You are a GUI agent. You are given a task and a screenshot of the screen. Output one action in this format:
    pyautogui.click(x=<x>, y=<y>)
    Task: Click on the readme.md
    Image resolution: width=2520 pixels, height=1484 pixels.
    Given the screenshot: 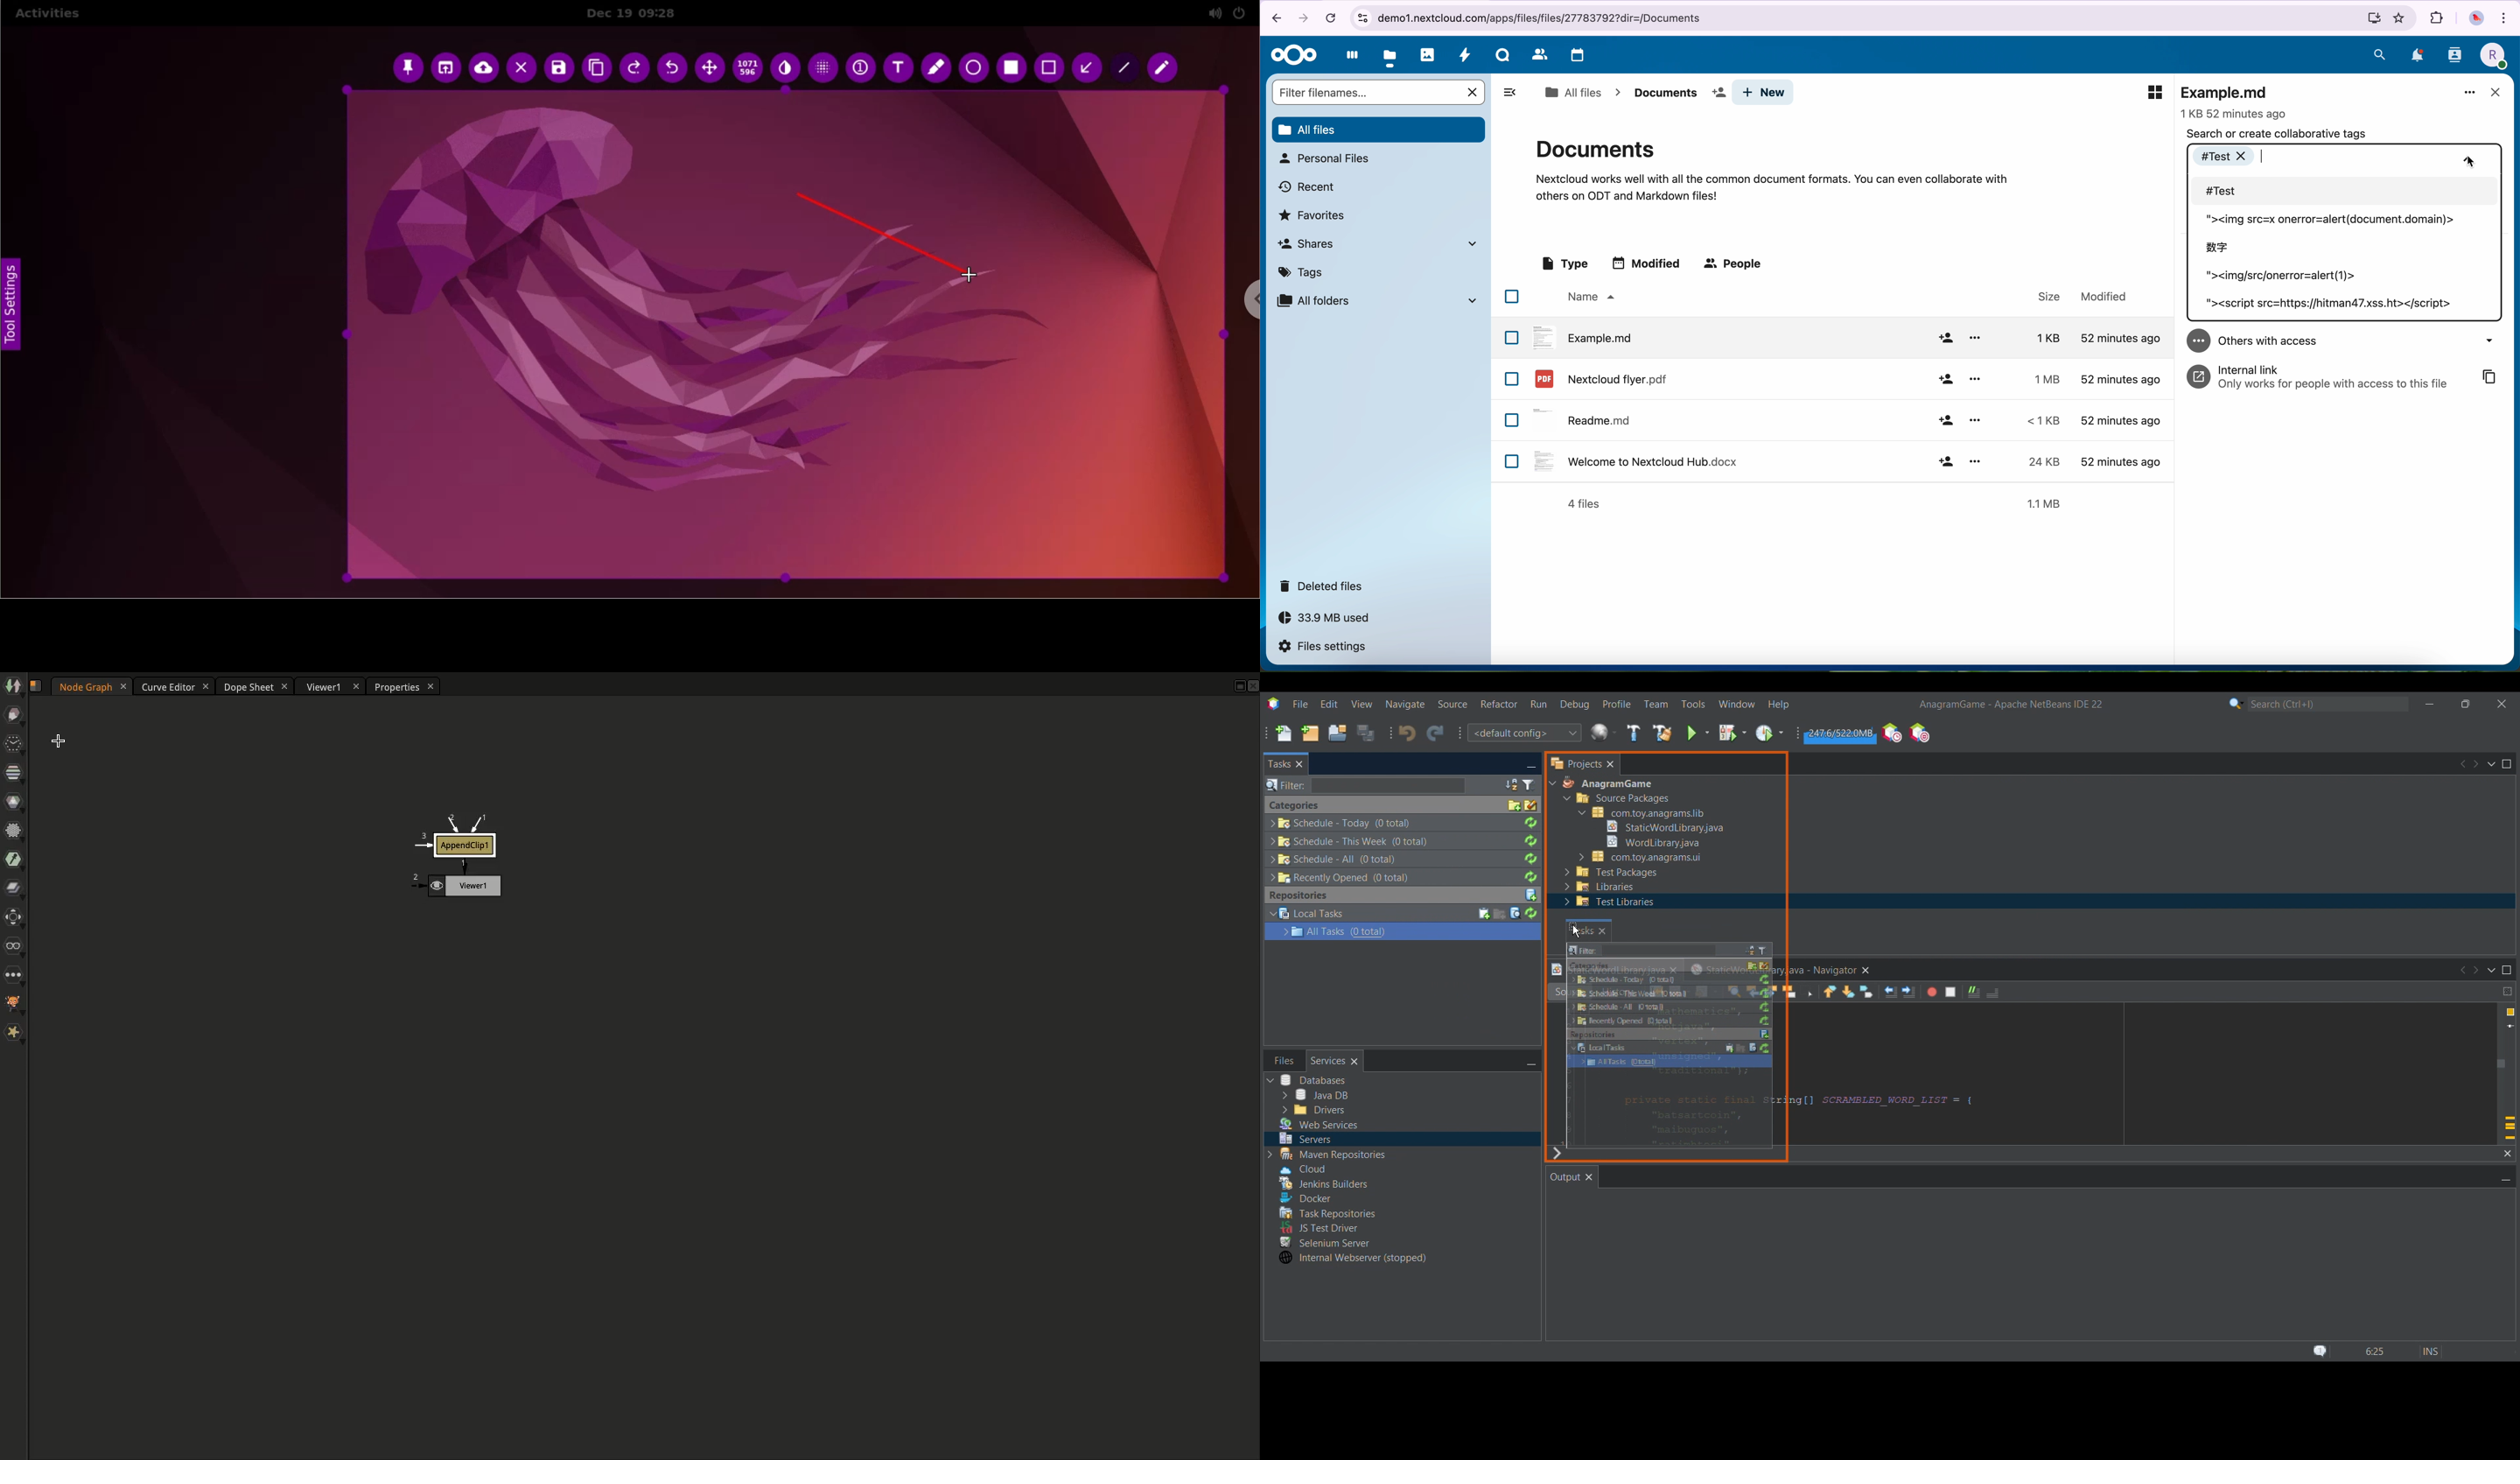 What is the action you would take?
    pyautogui.click(x=1585, y=419)
    